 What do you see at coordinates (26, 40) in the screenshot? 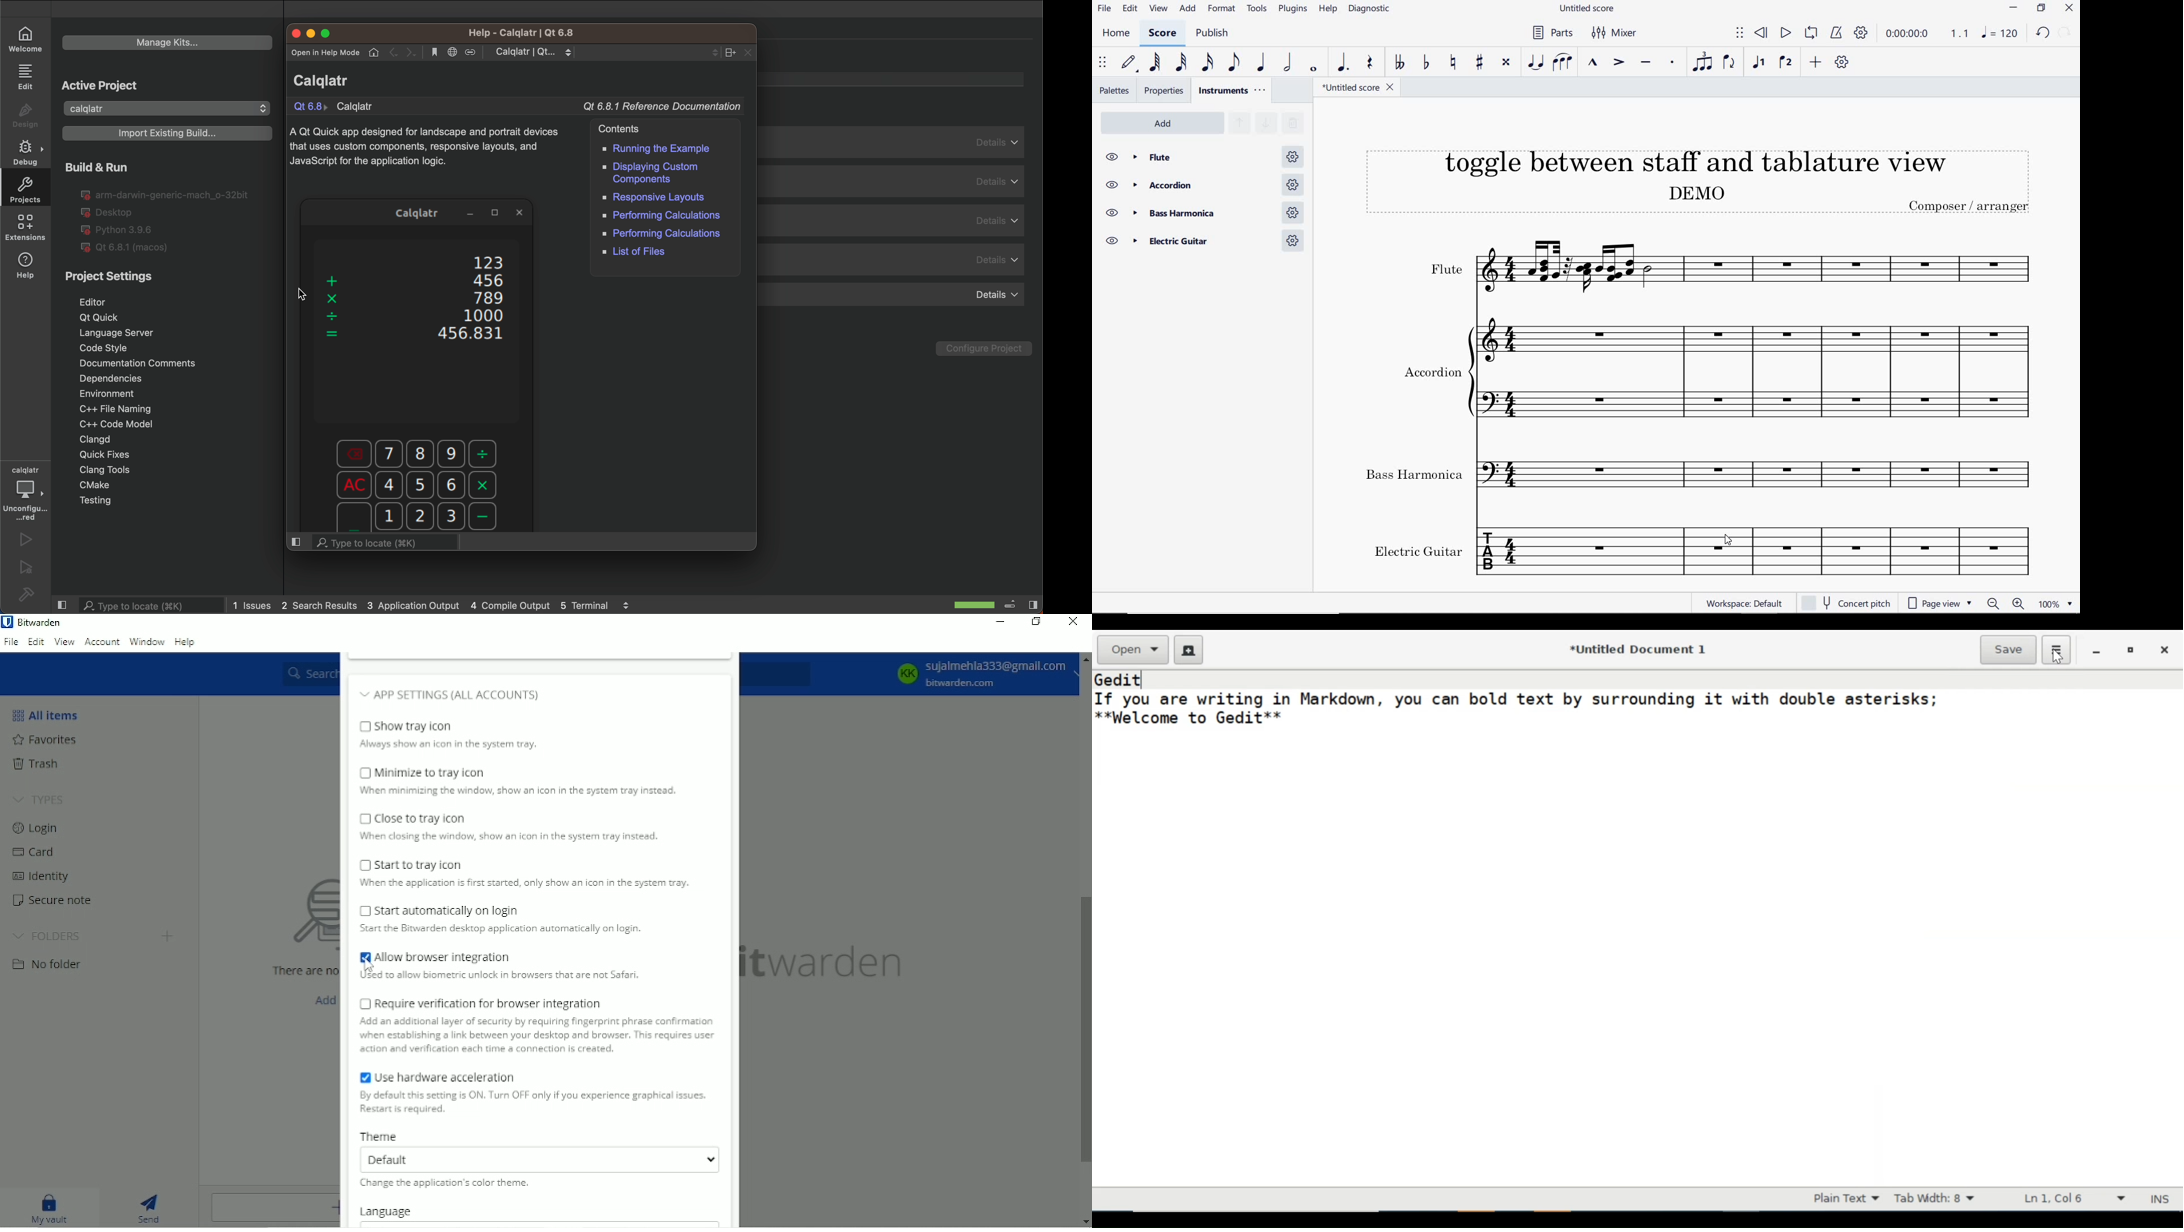
I see `welcome` at bounding box center [26, 40].